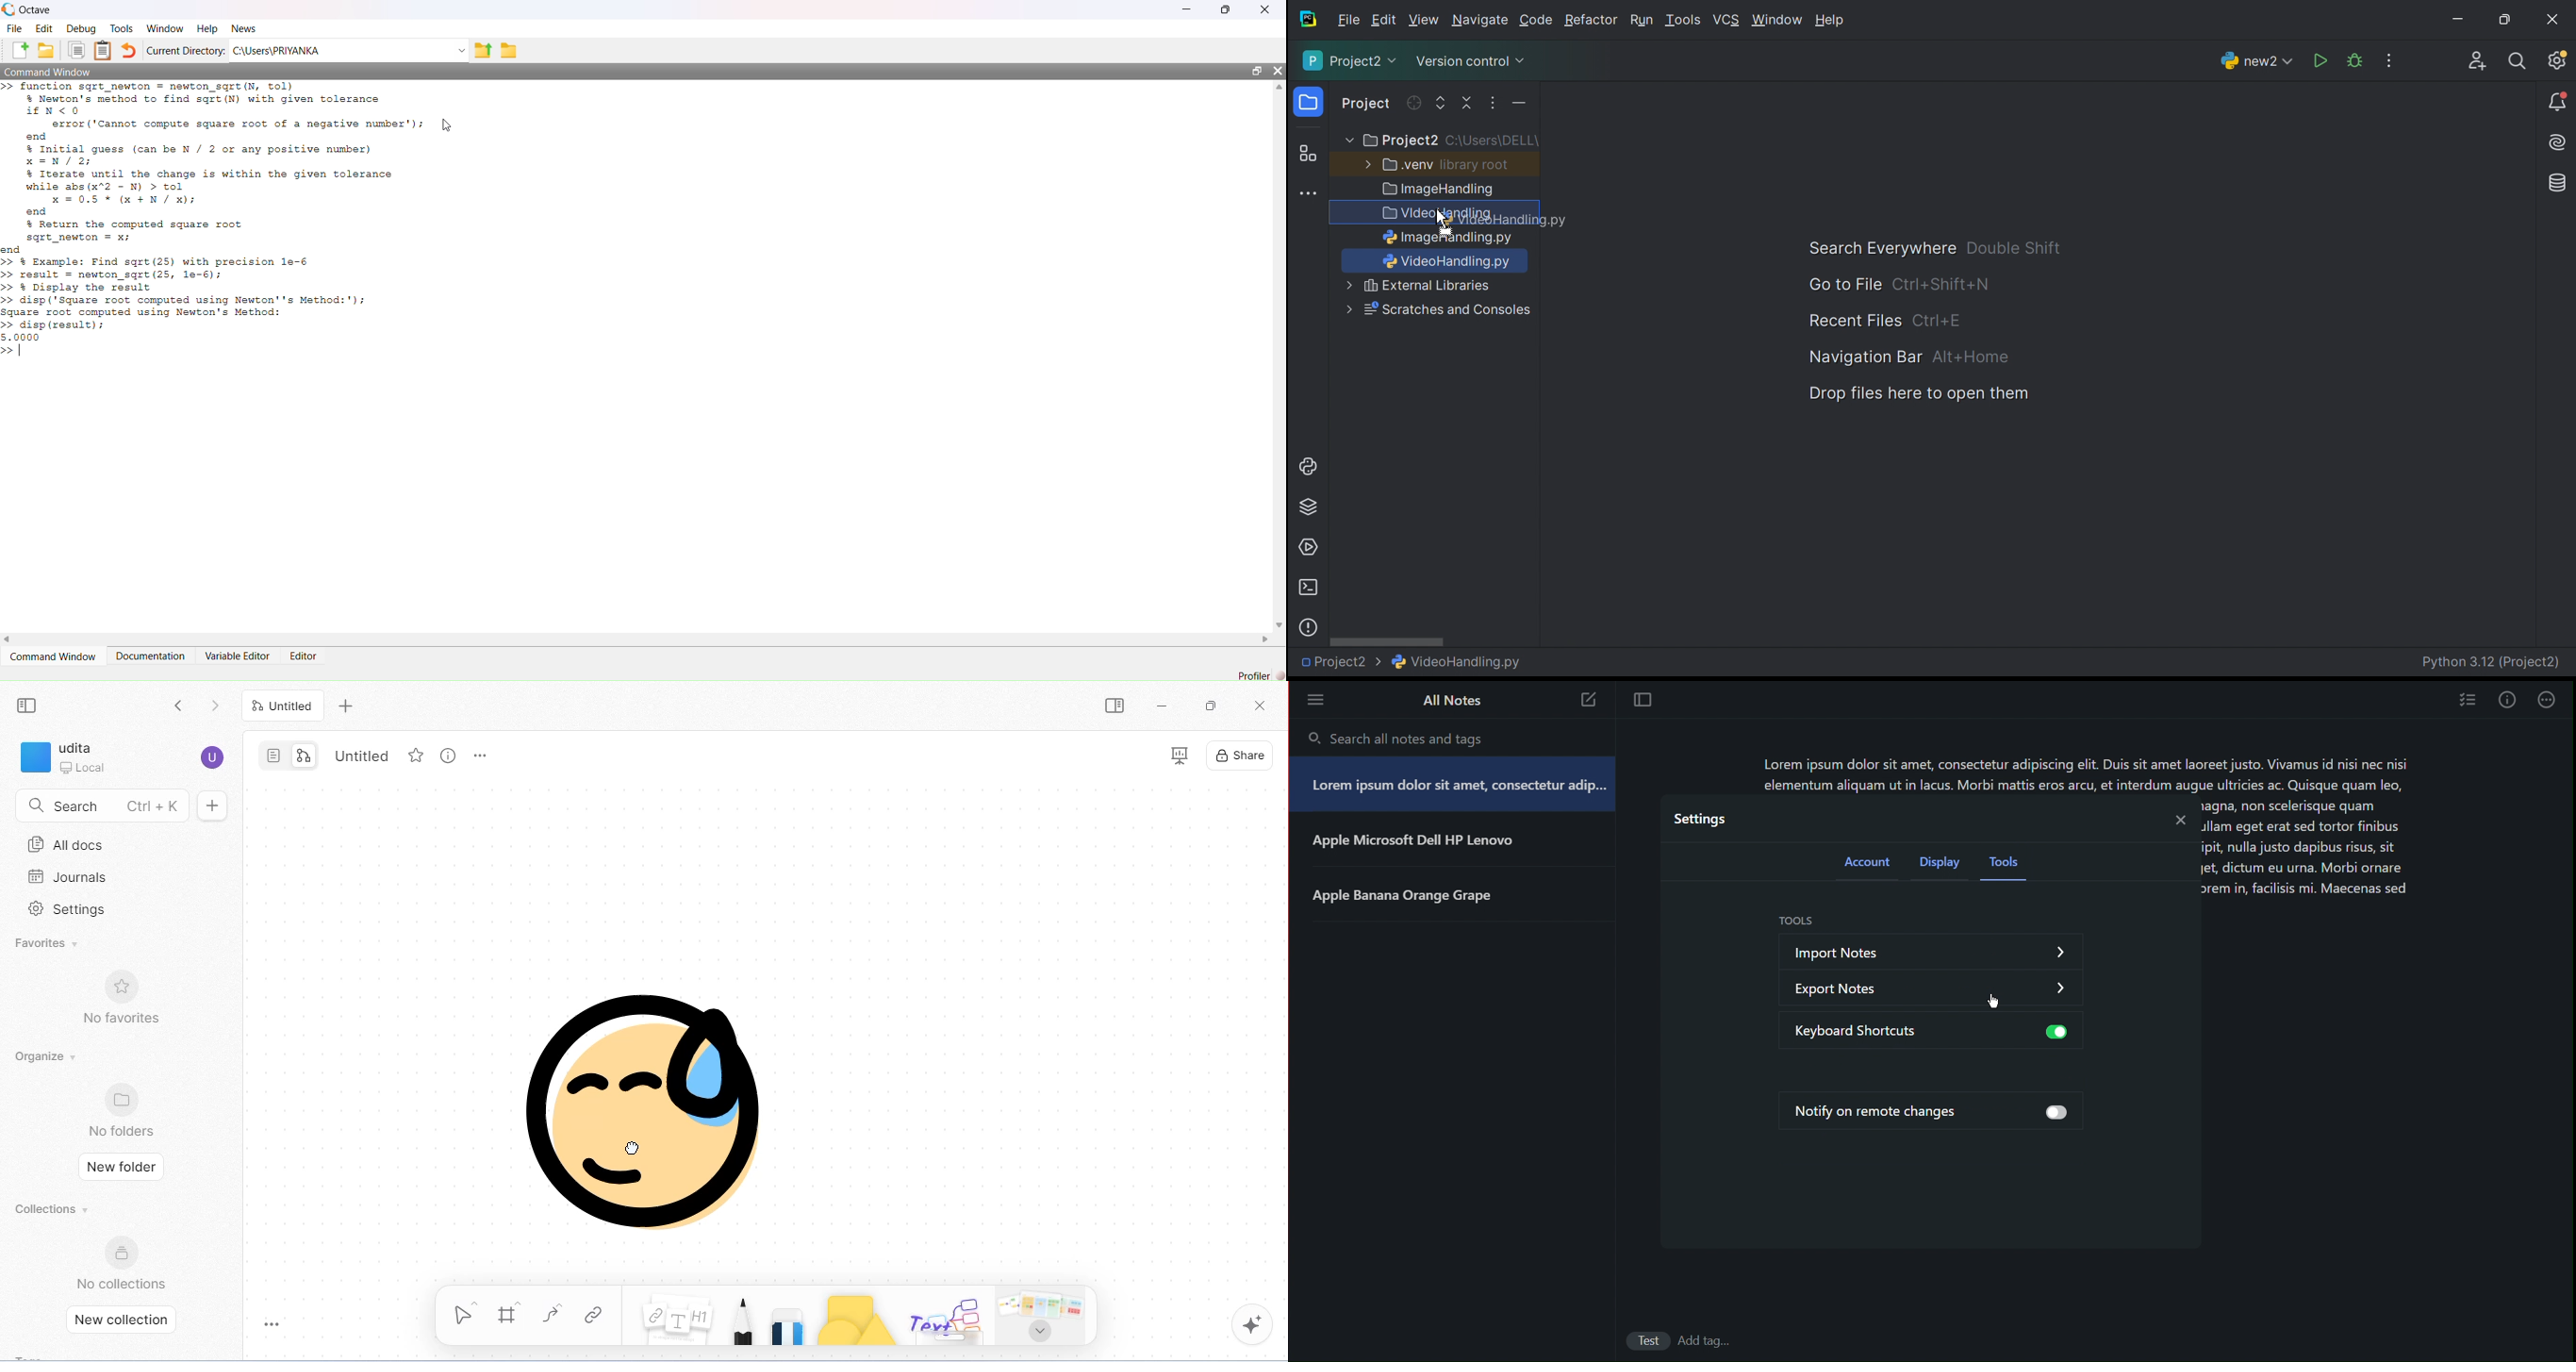 Image resolution: width=2576 pixels, height=1372 pixels. I want to click on Restore down, so click(2504, 21).